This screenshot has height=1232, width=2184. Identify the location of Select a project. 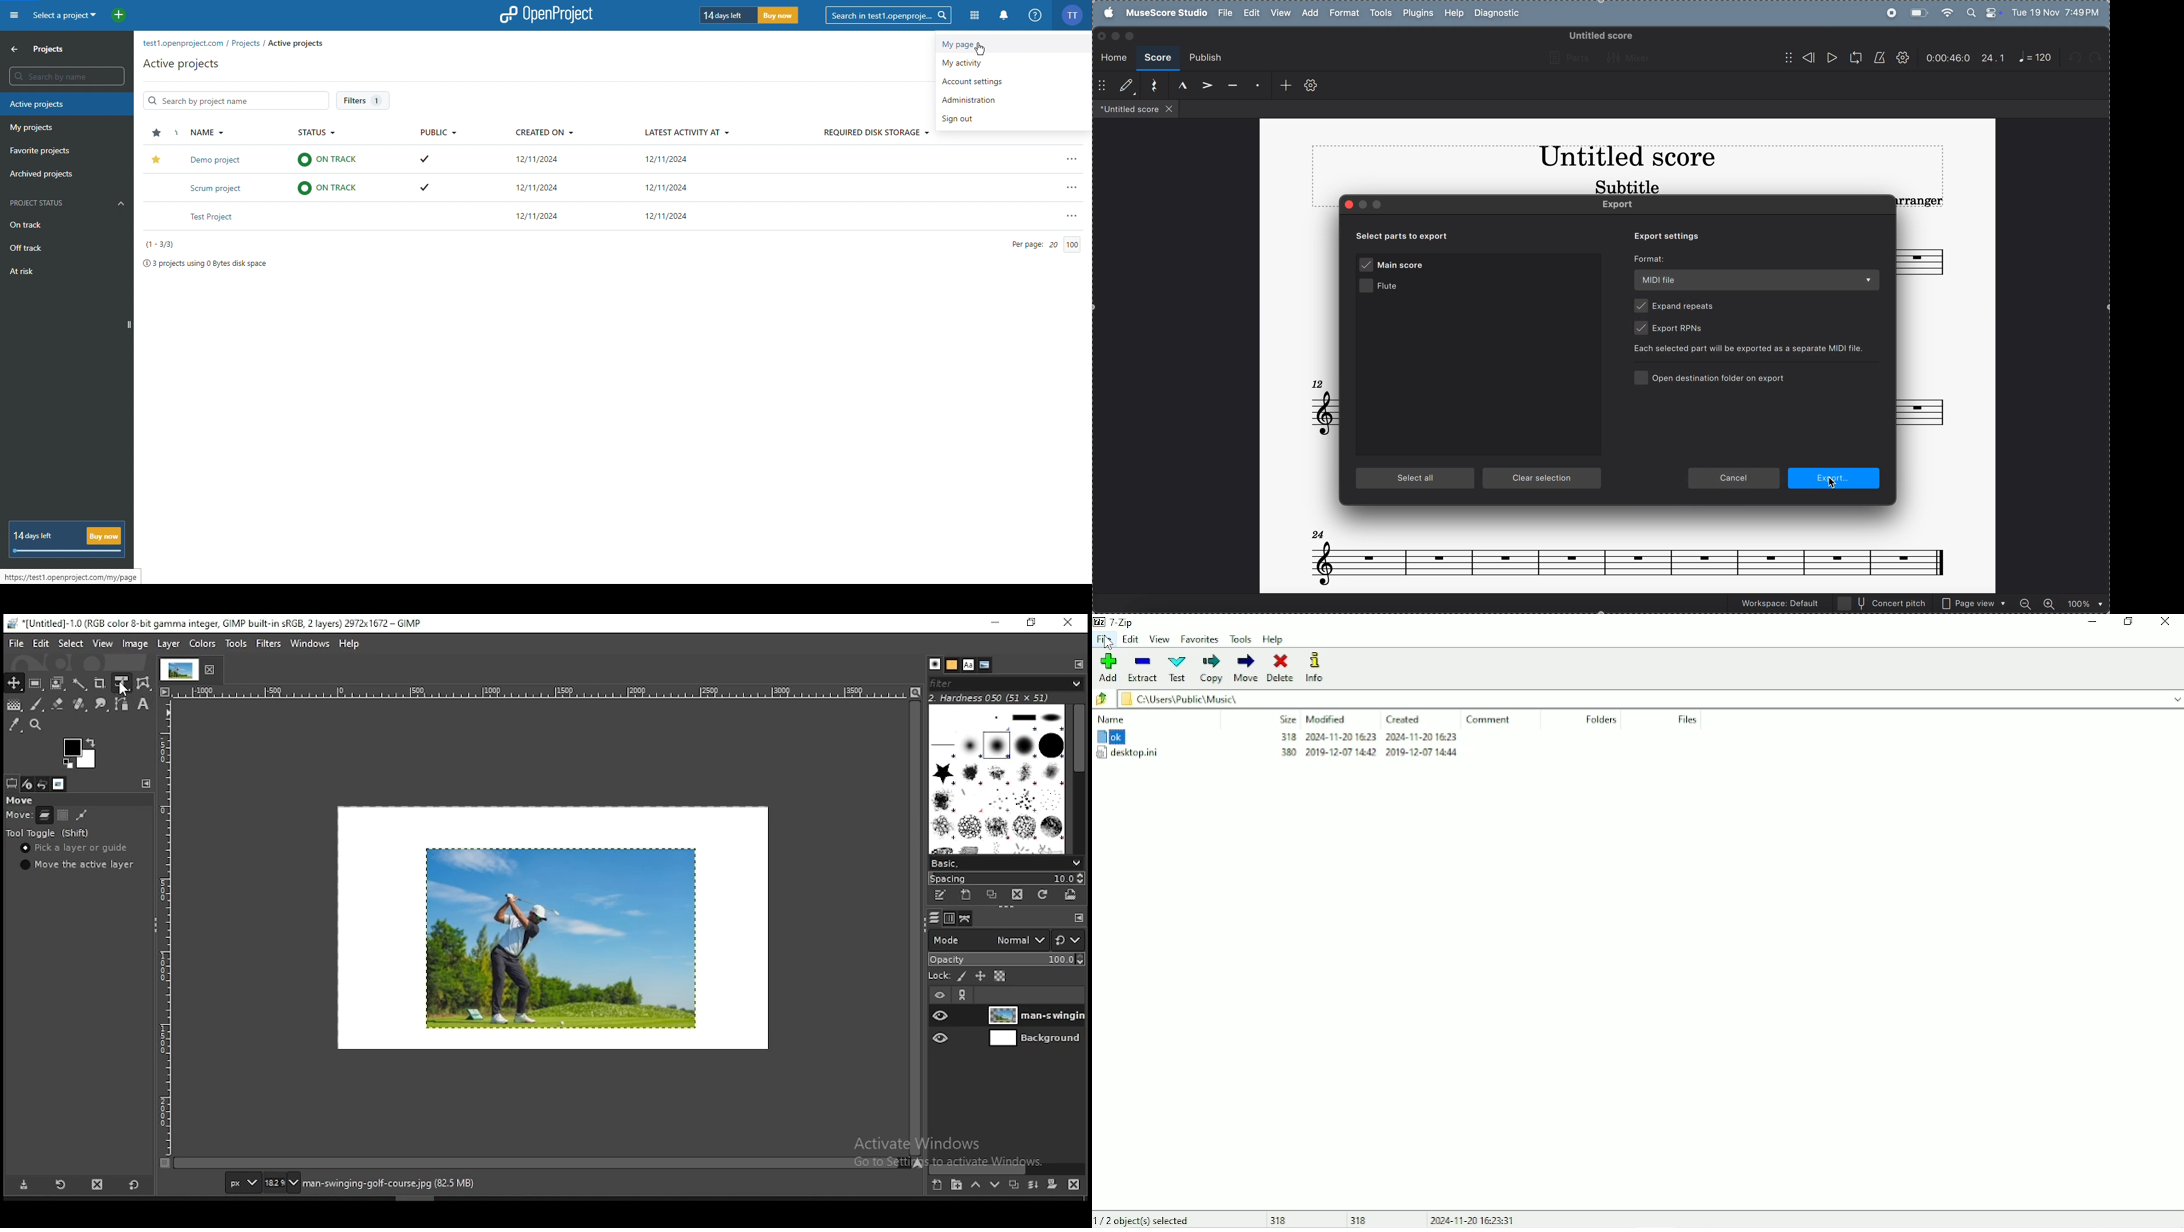
(78, 16).